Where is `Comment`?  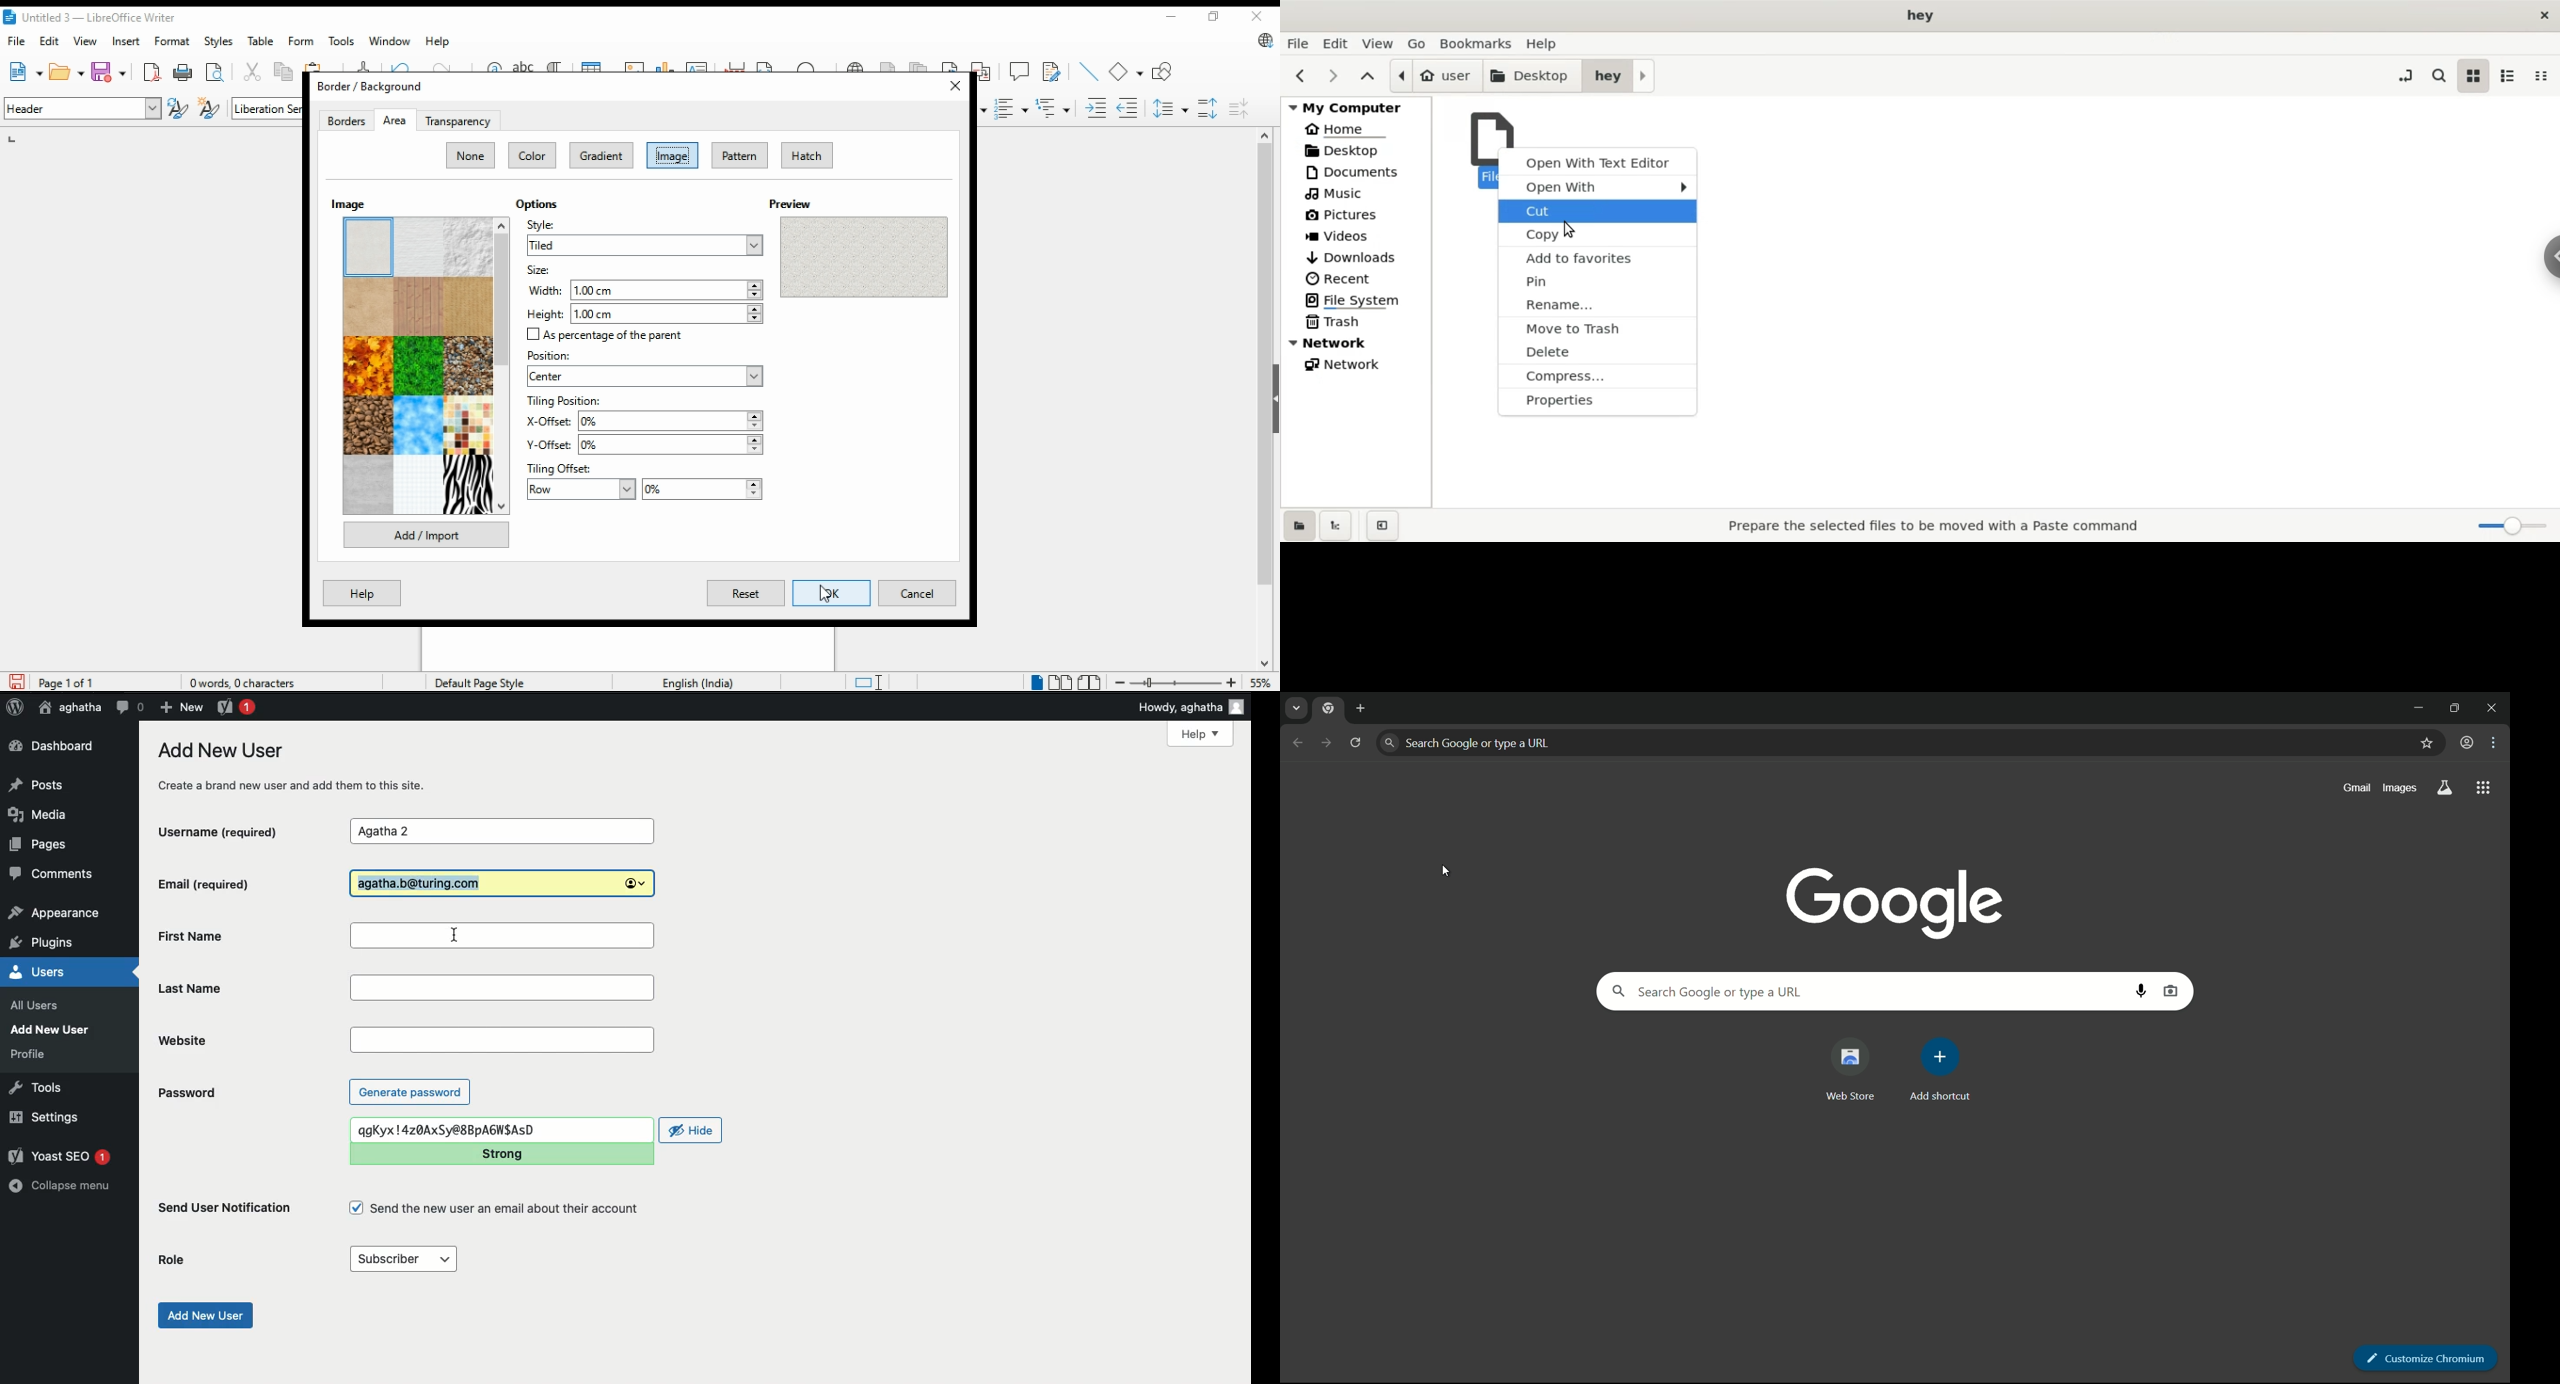
Comment is located at coordinates (130, 707).